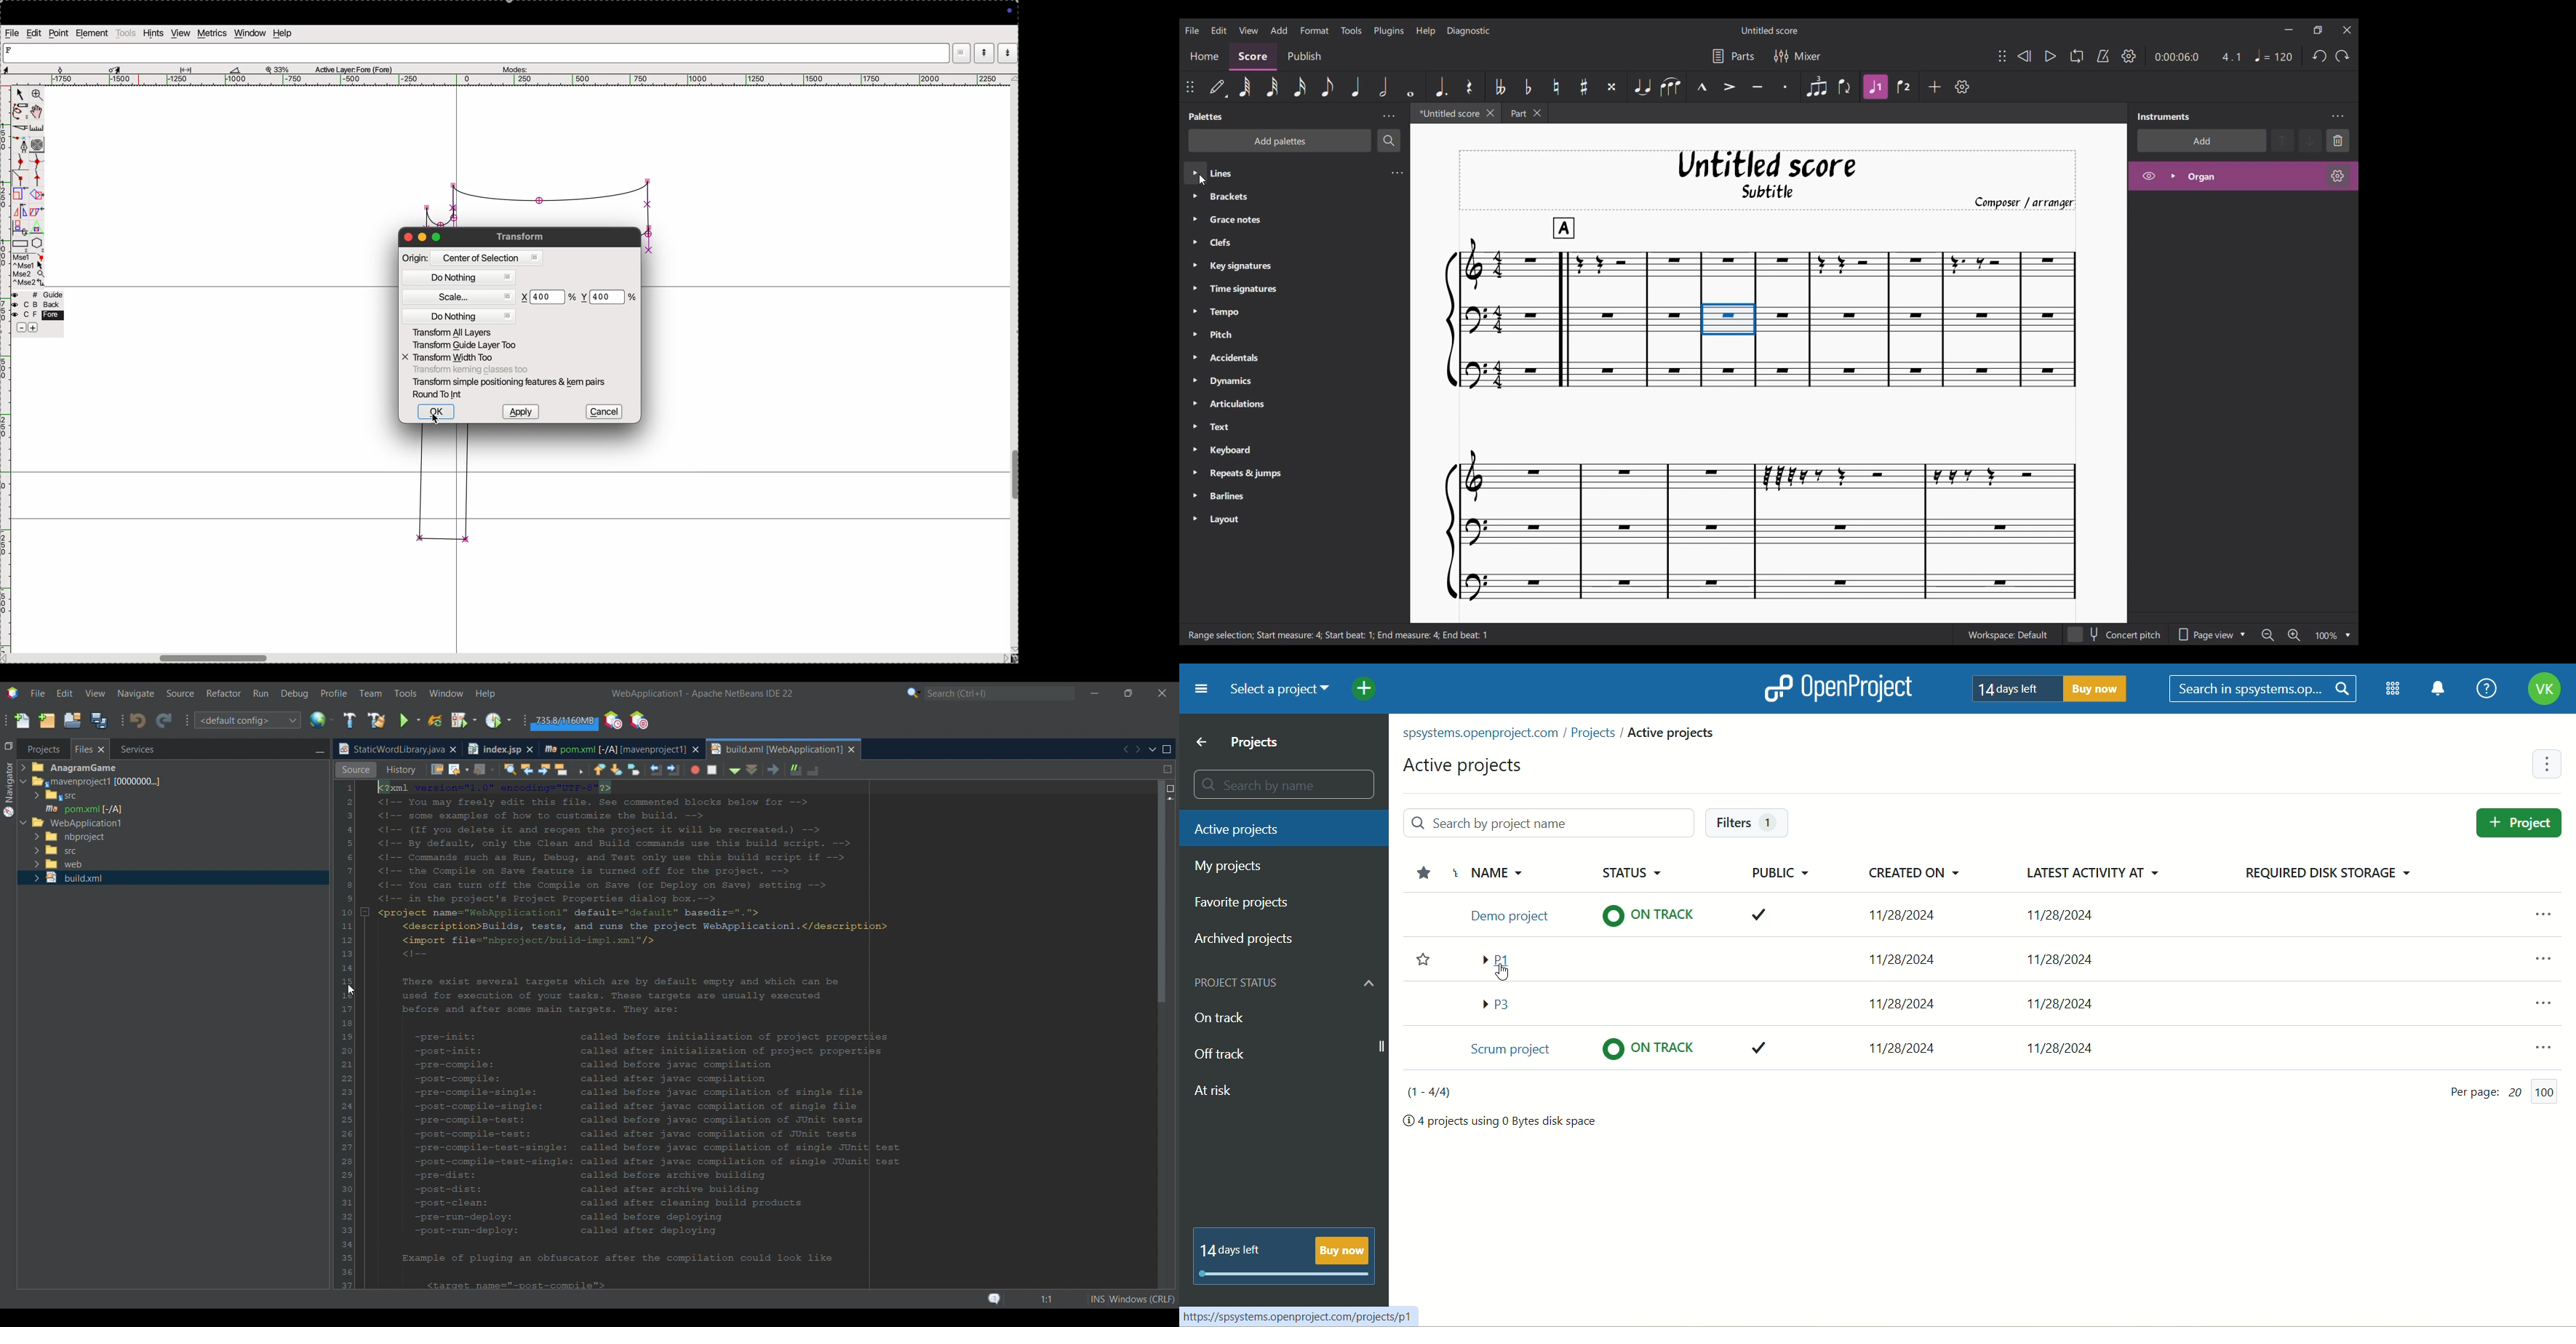 This screenshot has width=2576, height=1344. I want to click on glide, so click(189, 69).